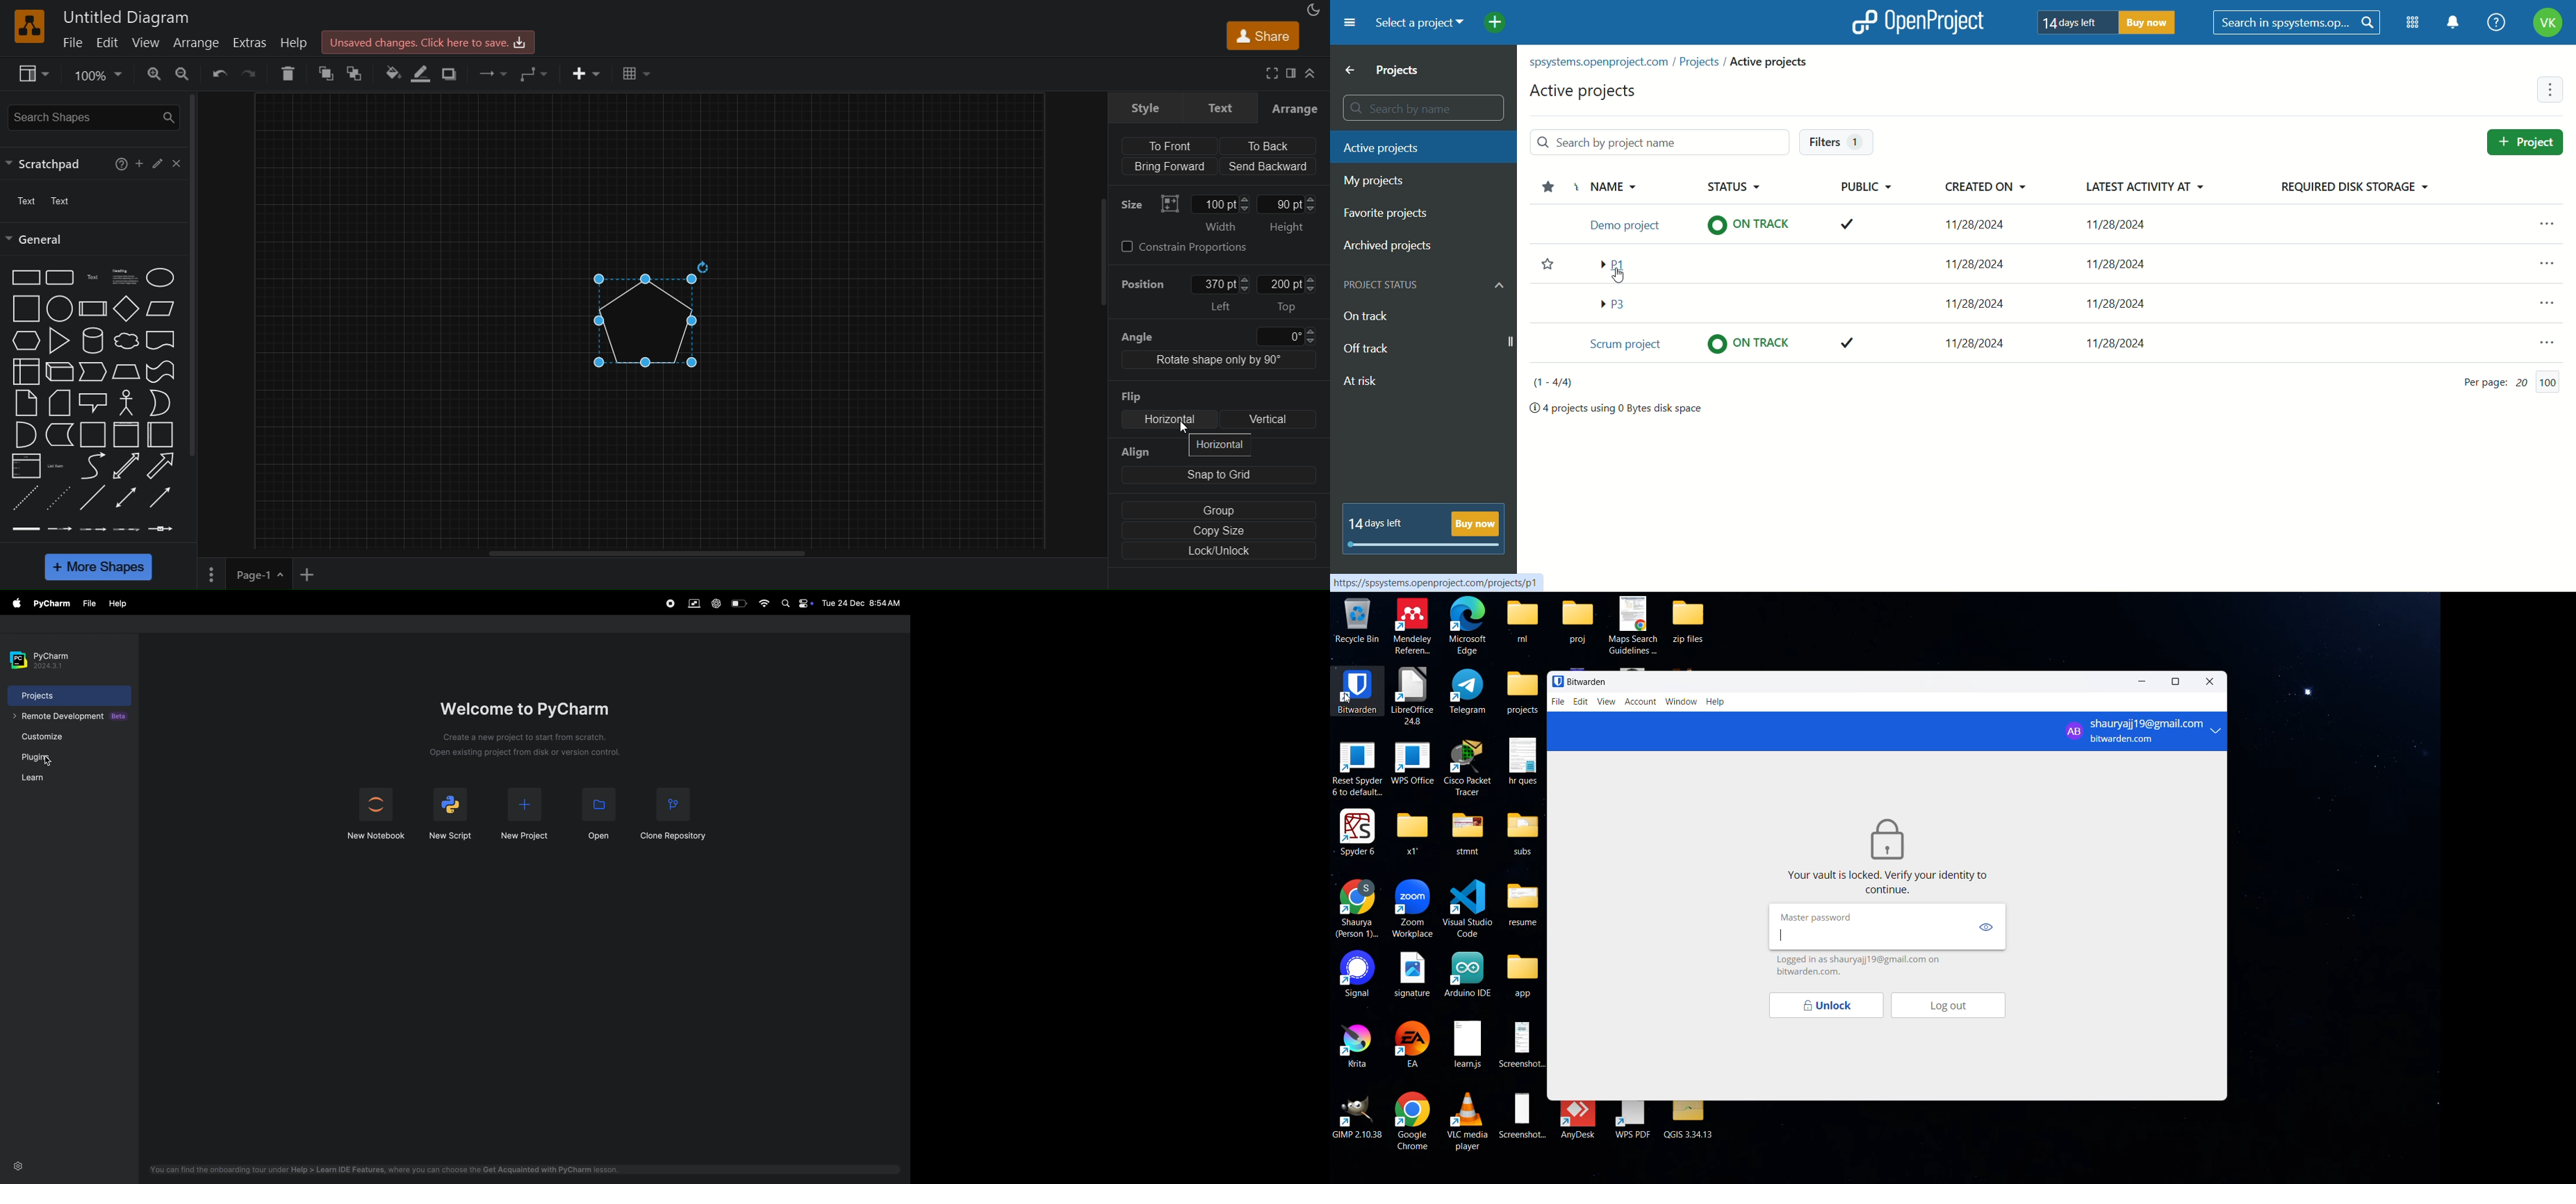 This screenshot has width=2576, height=1204. What do you see at coordinates (1633, 1121) in the screenshot?
I see `WPS PDF` at bounding box center [1633, 1121].